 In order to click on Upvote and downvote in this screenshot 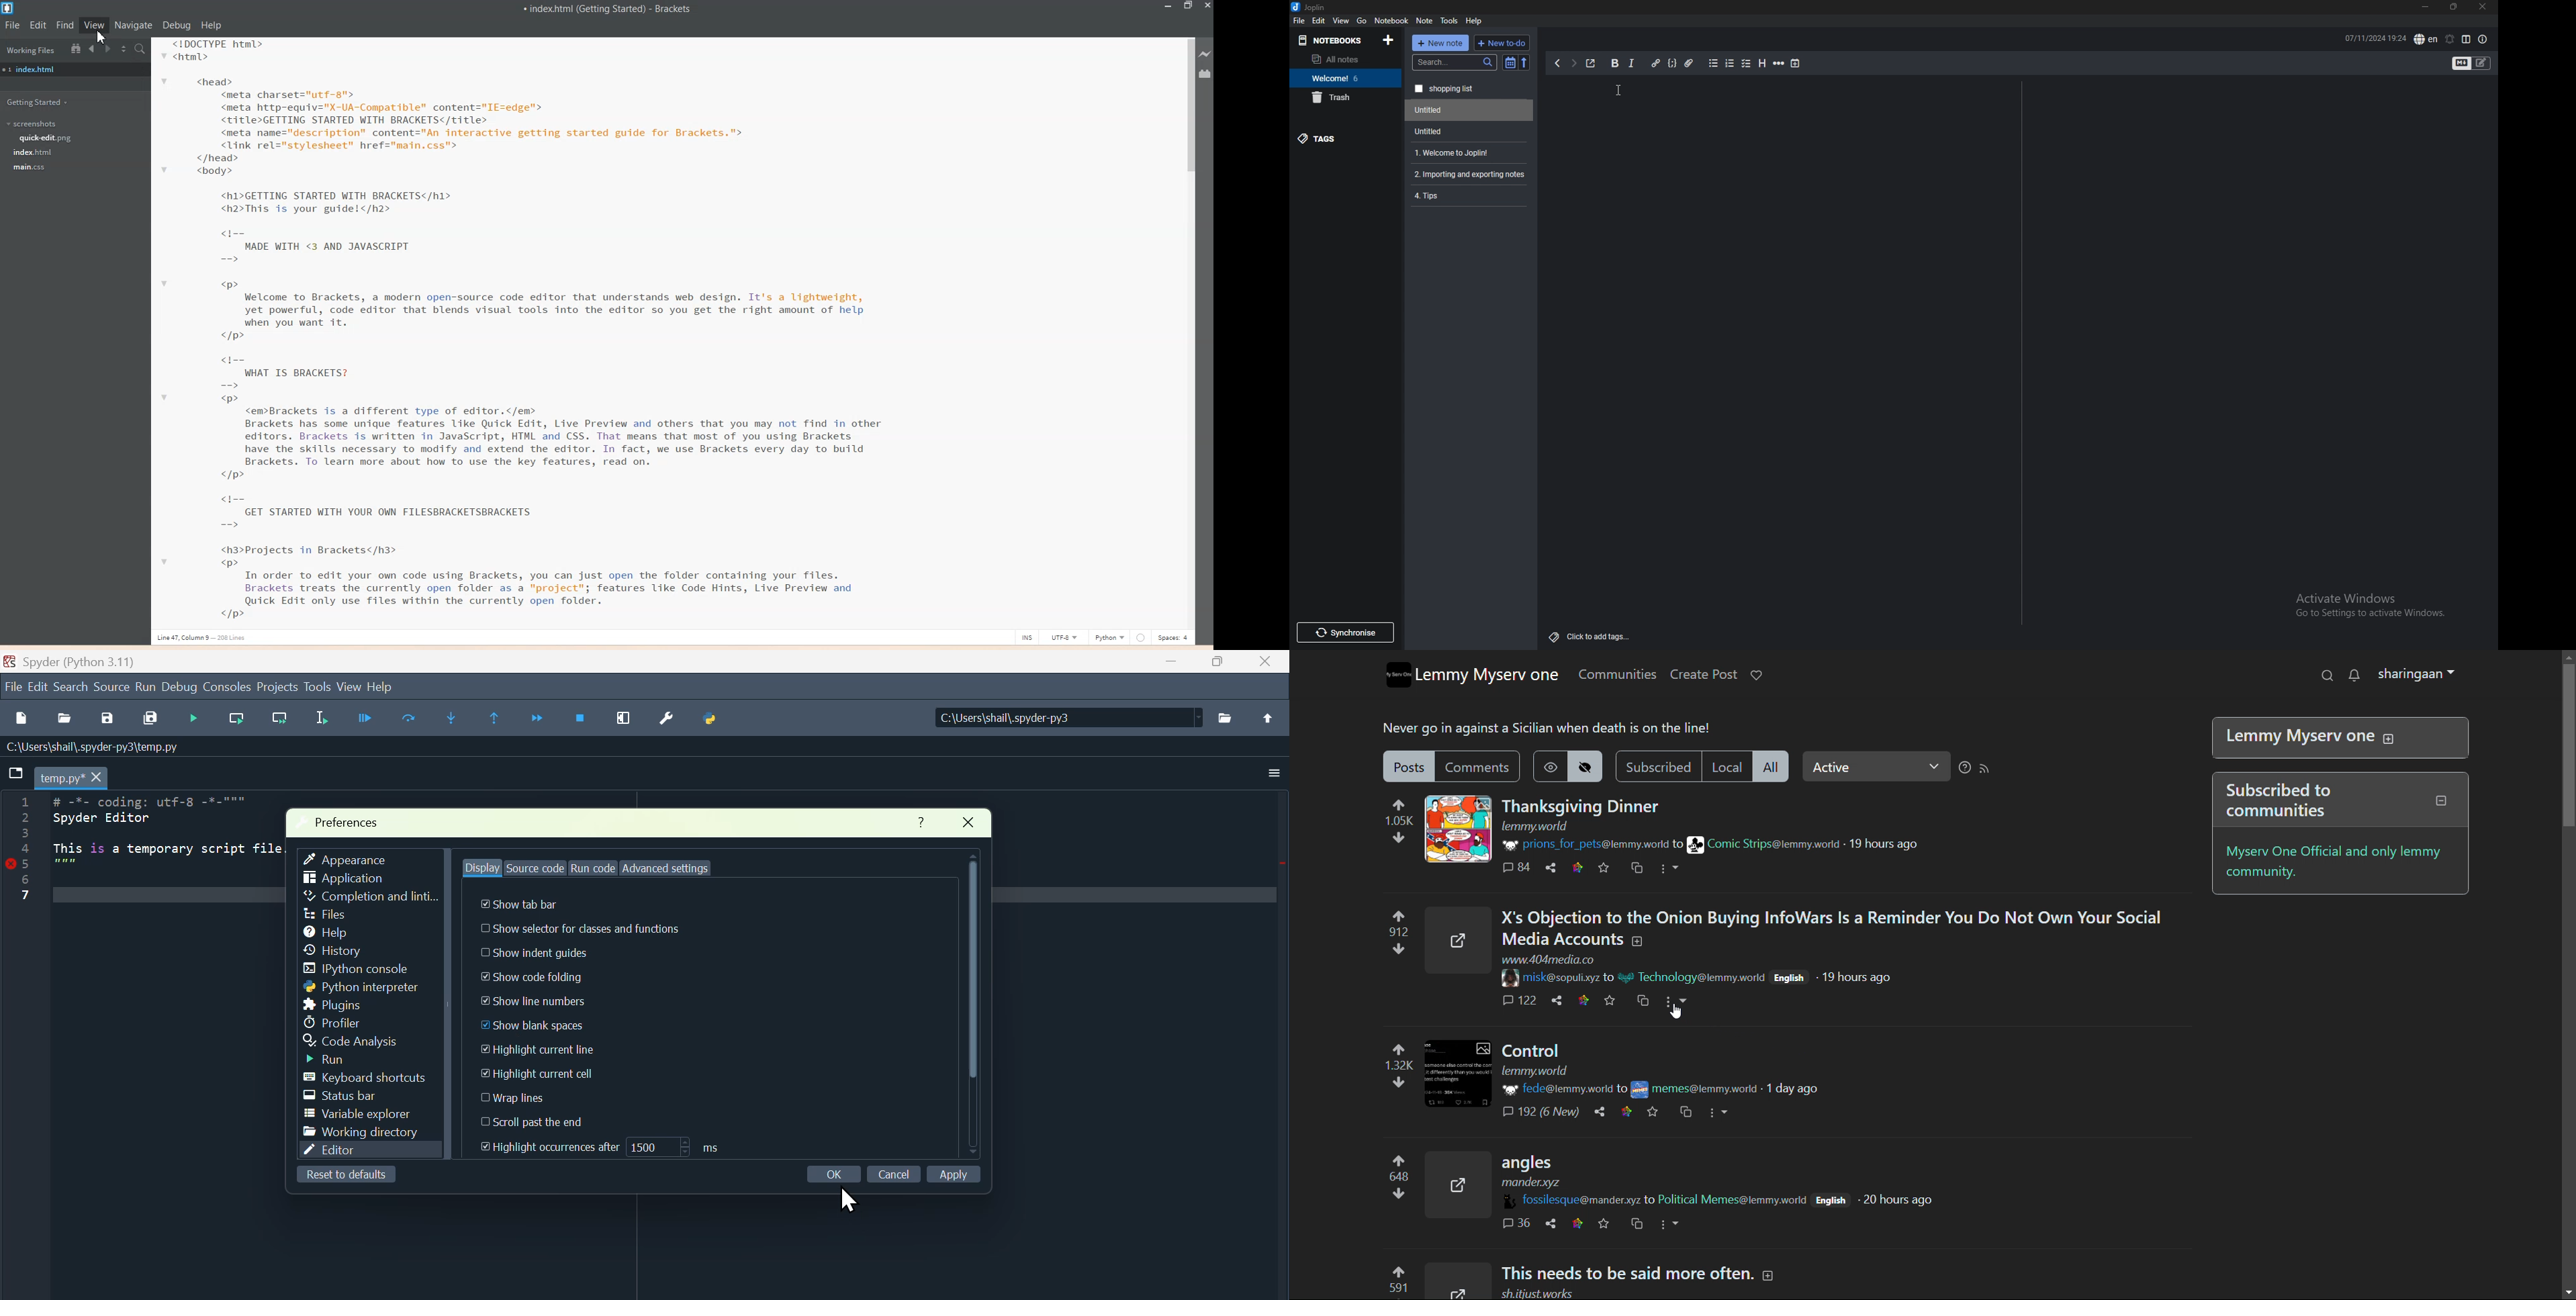, I will do `click(1389, 935)`.